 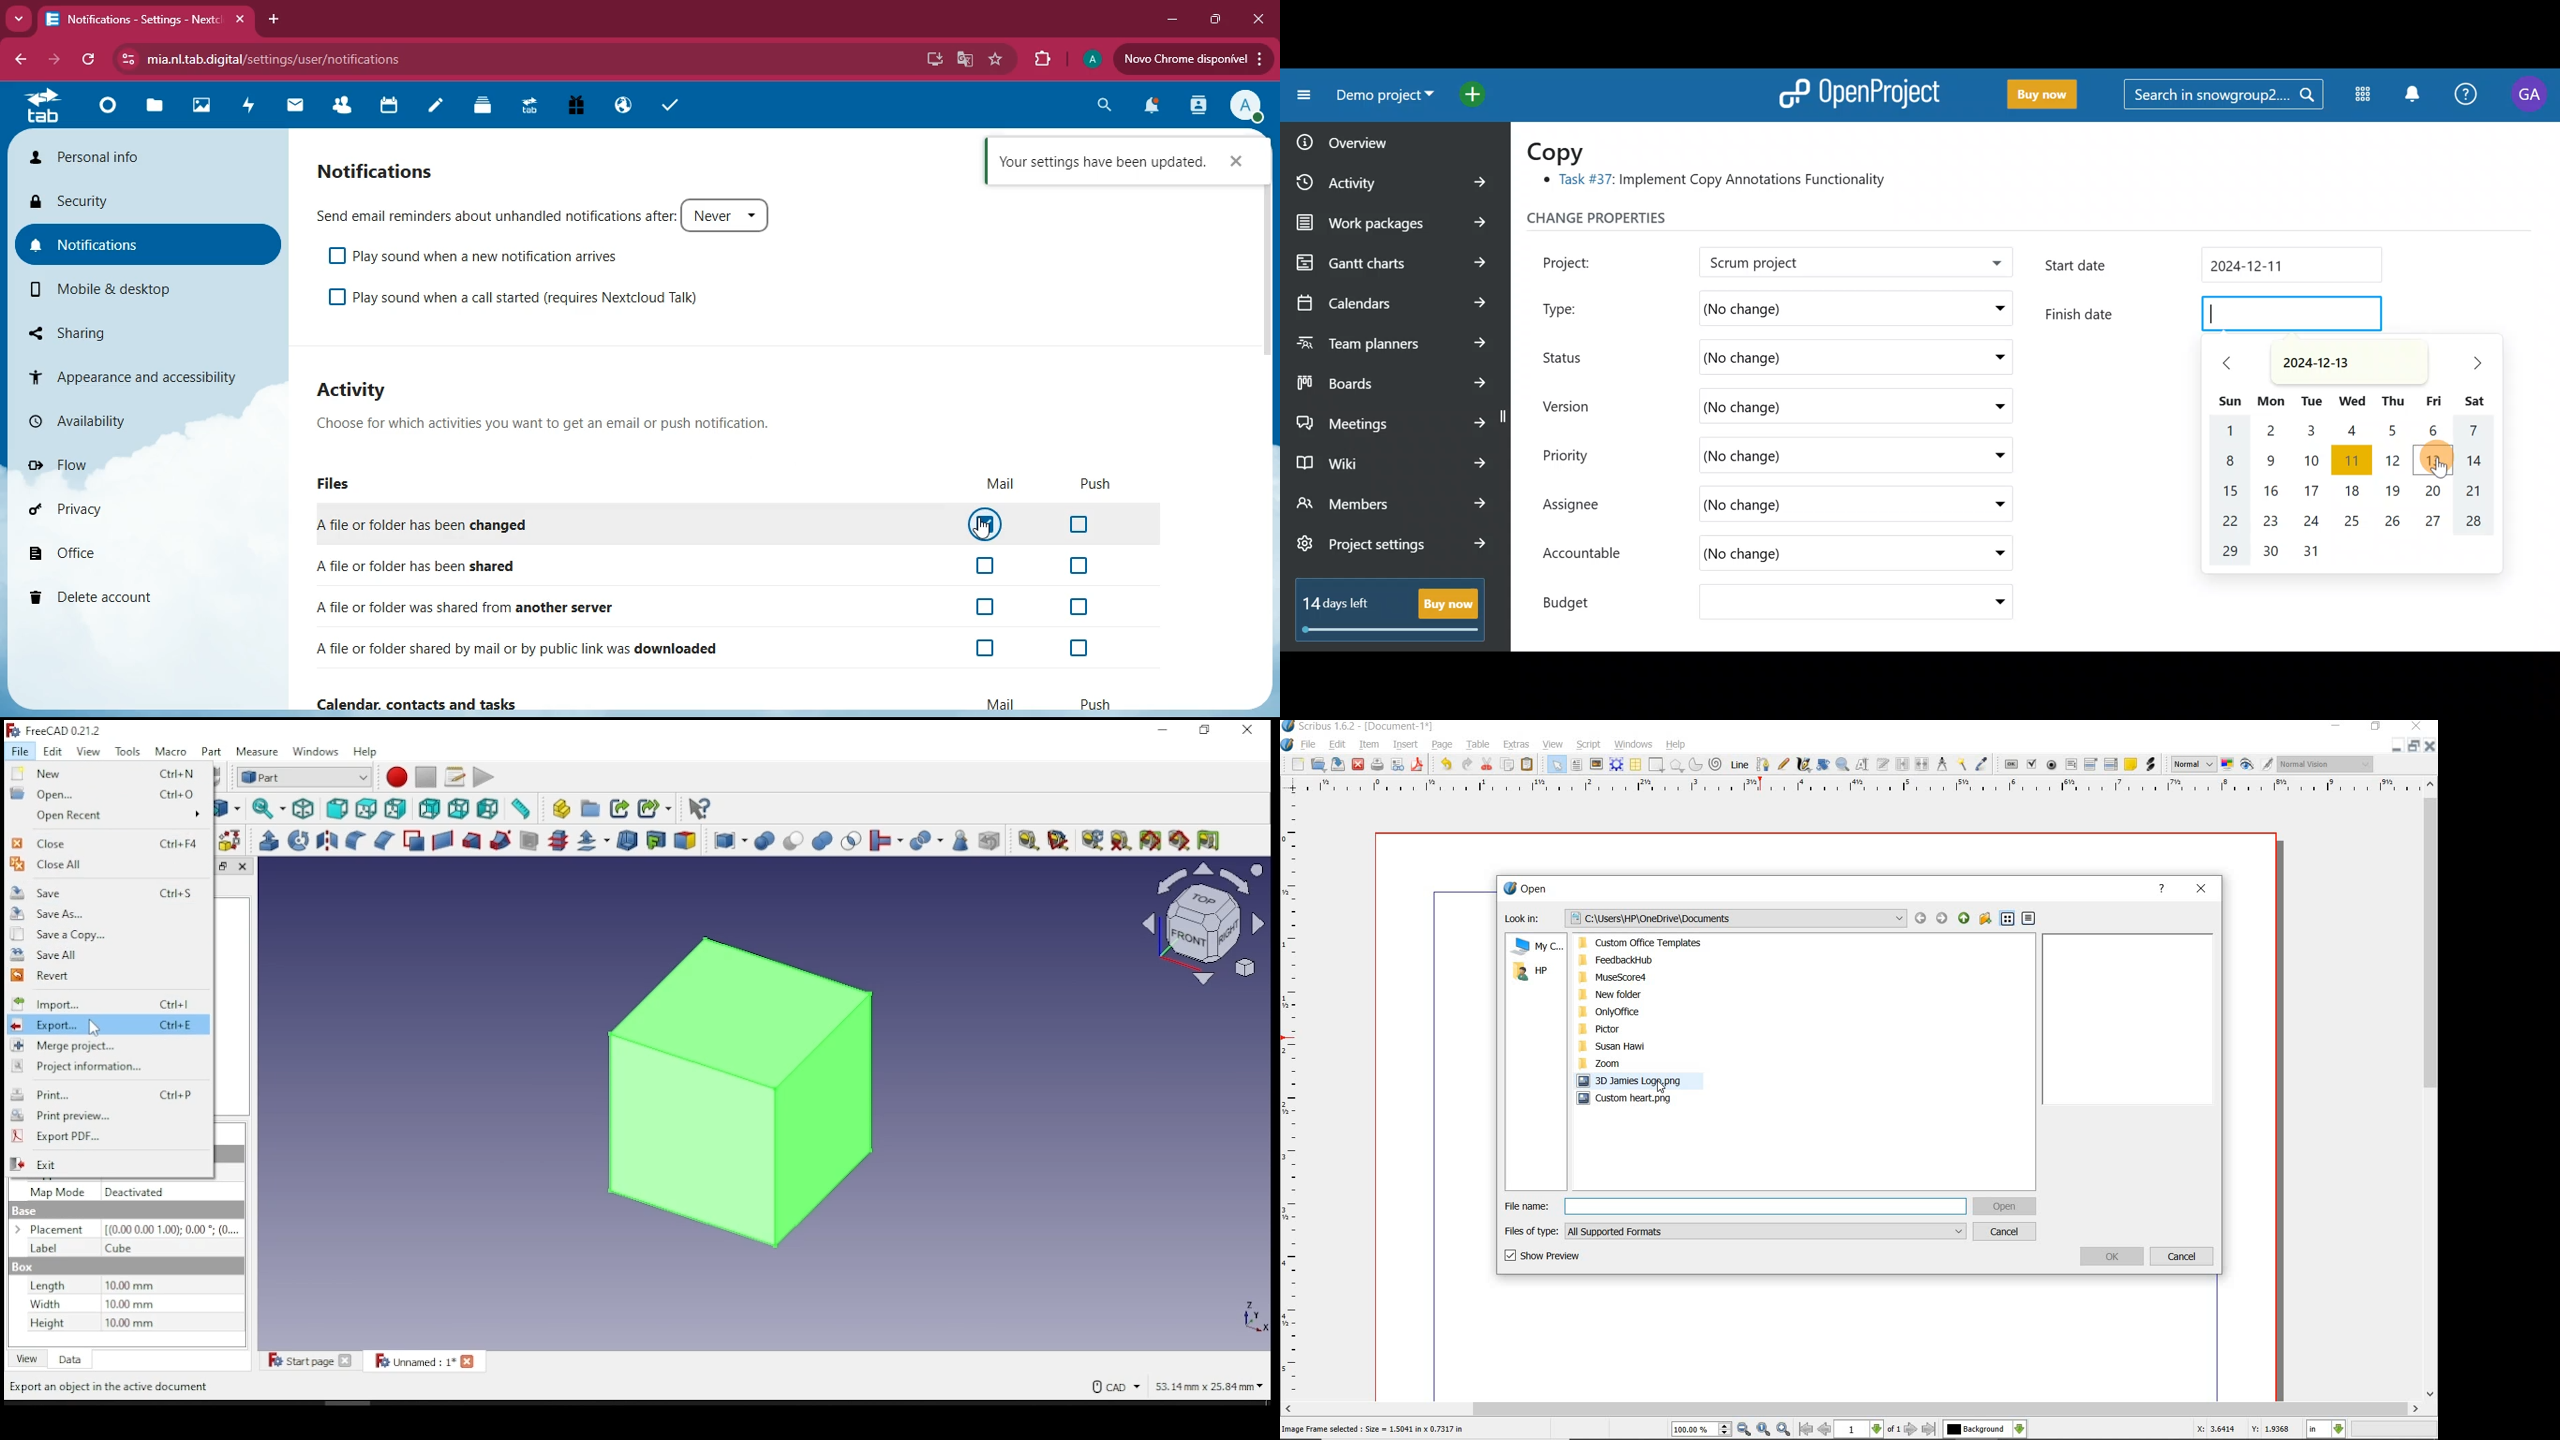 I want to click on images, so click(x=200, y=108).